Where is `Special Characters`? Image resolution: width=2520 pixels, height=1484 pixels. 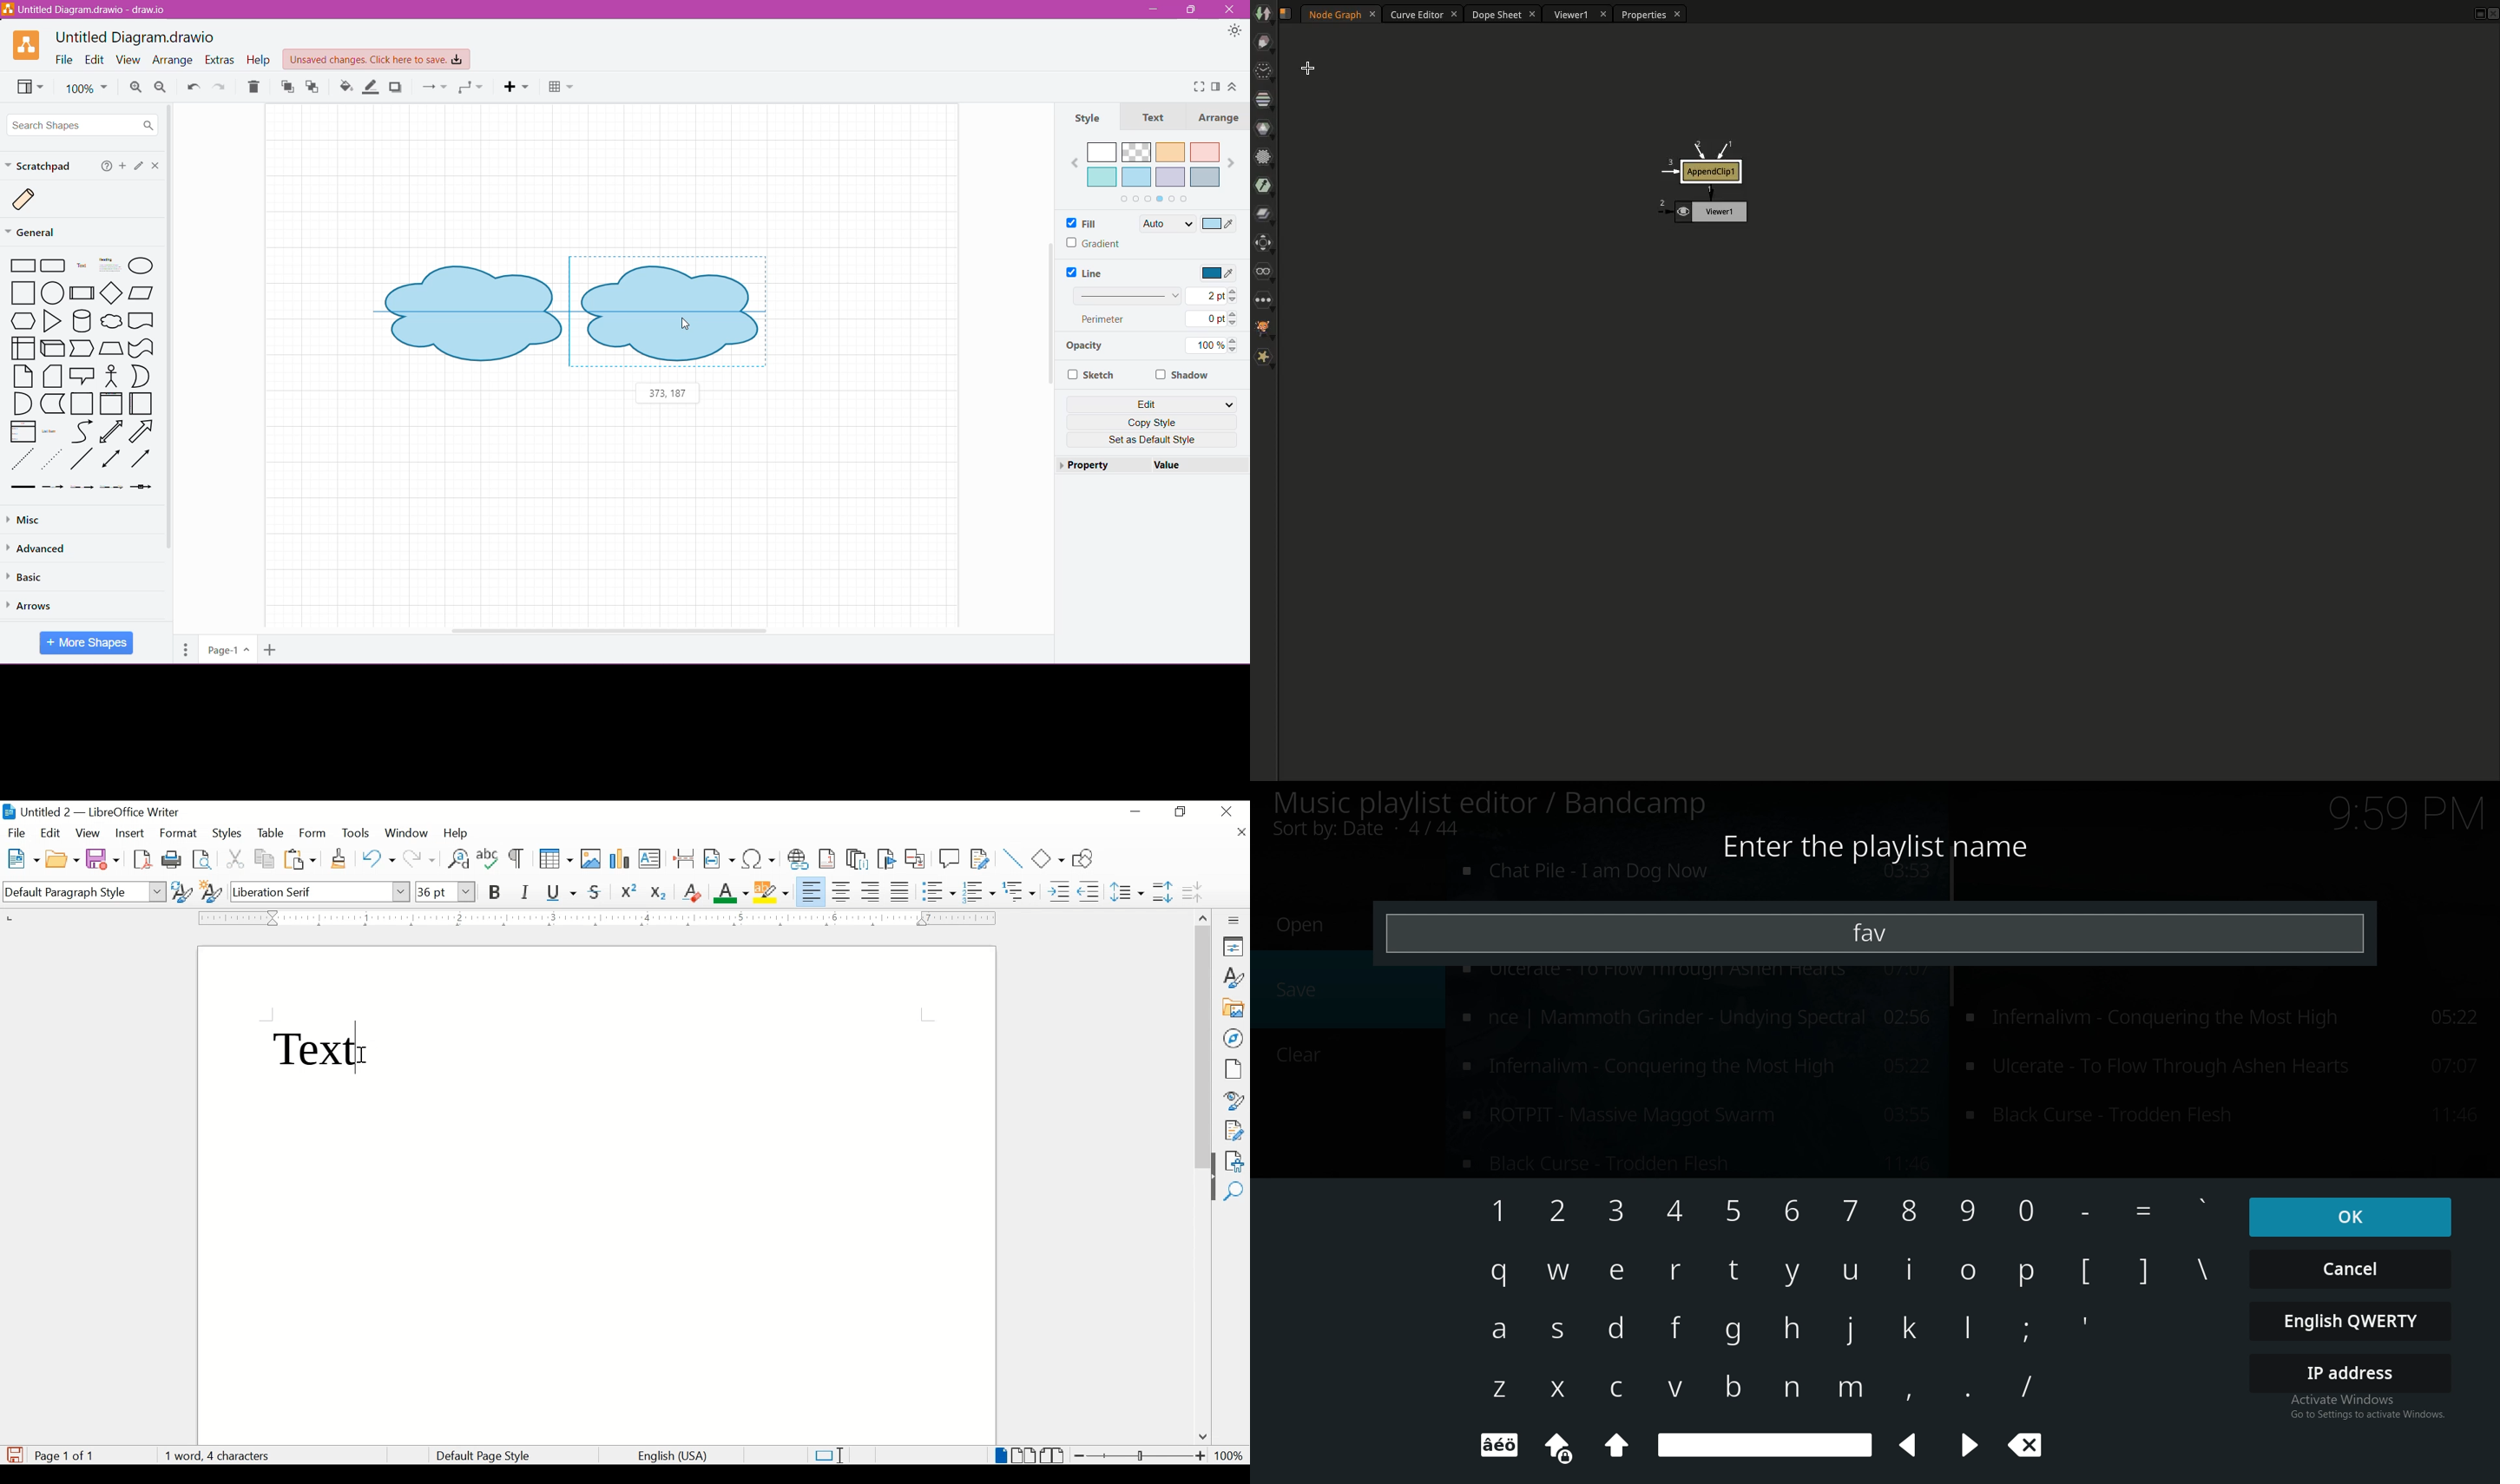 Special Characters is located at coordinates (1505, 1446).